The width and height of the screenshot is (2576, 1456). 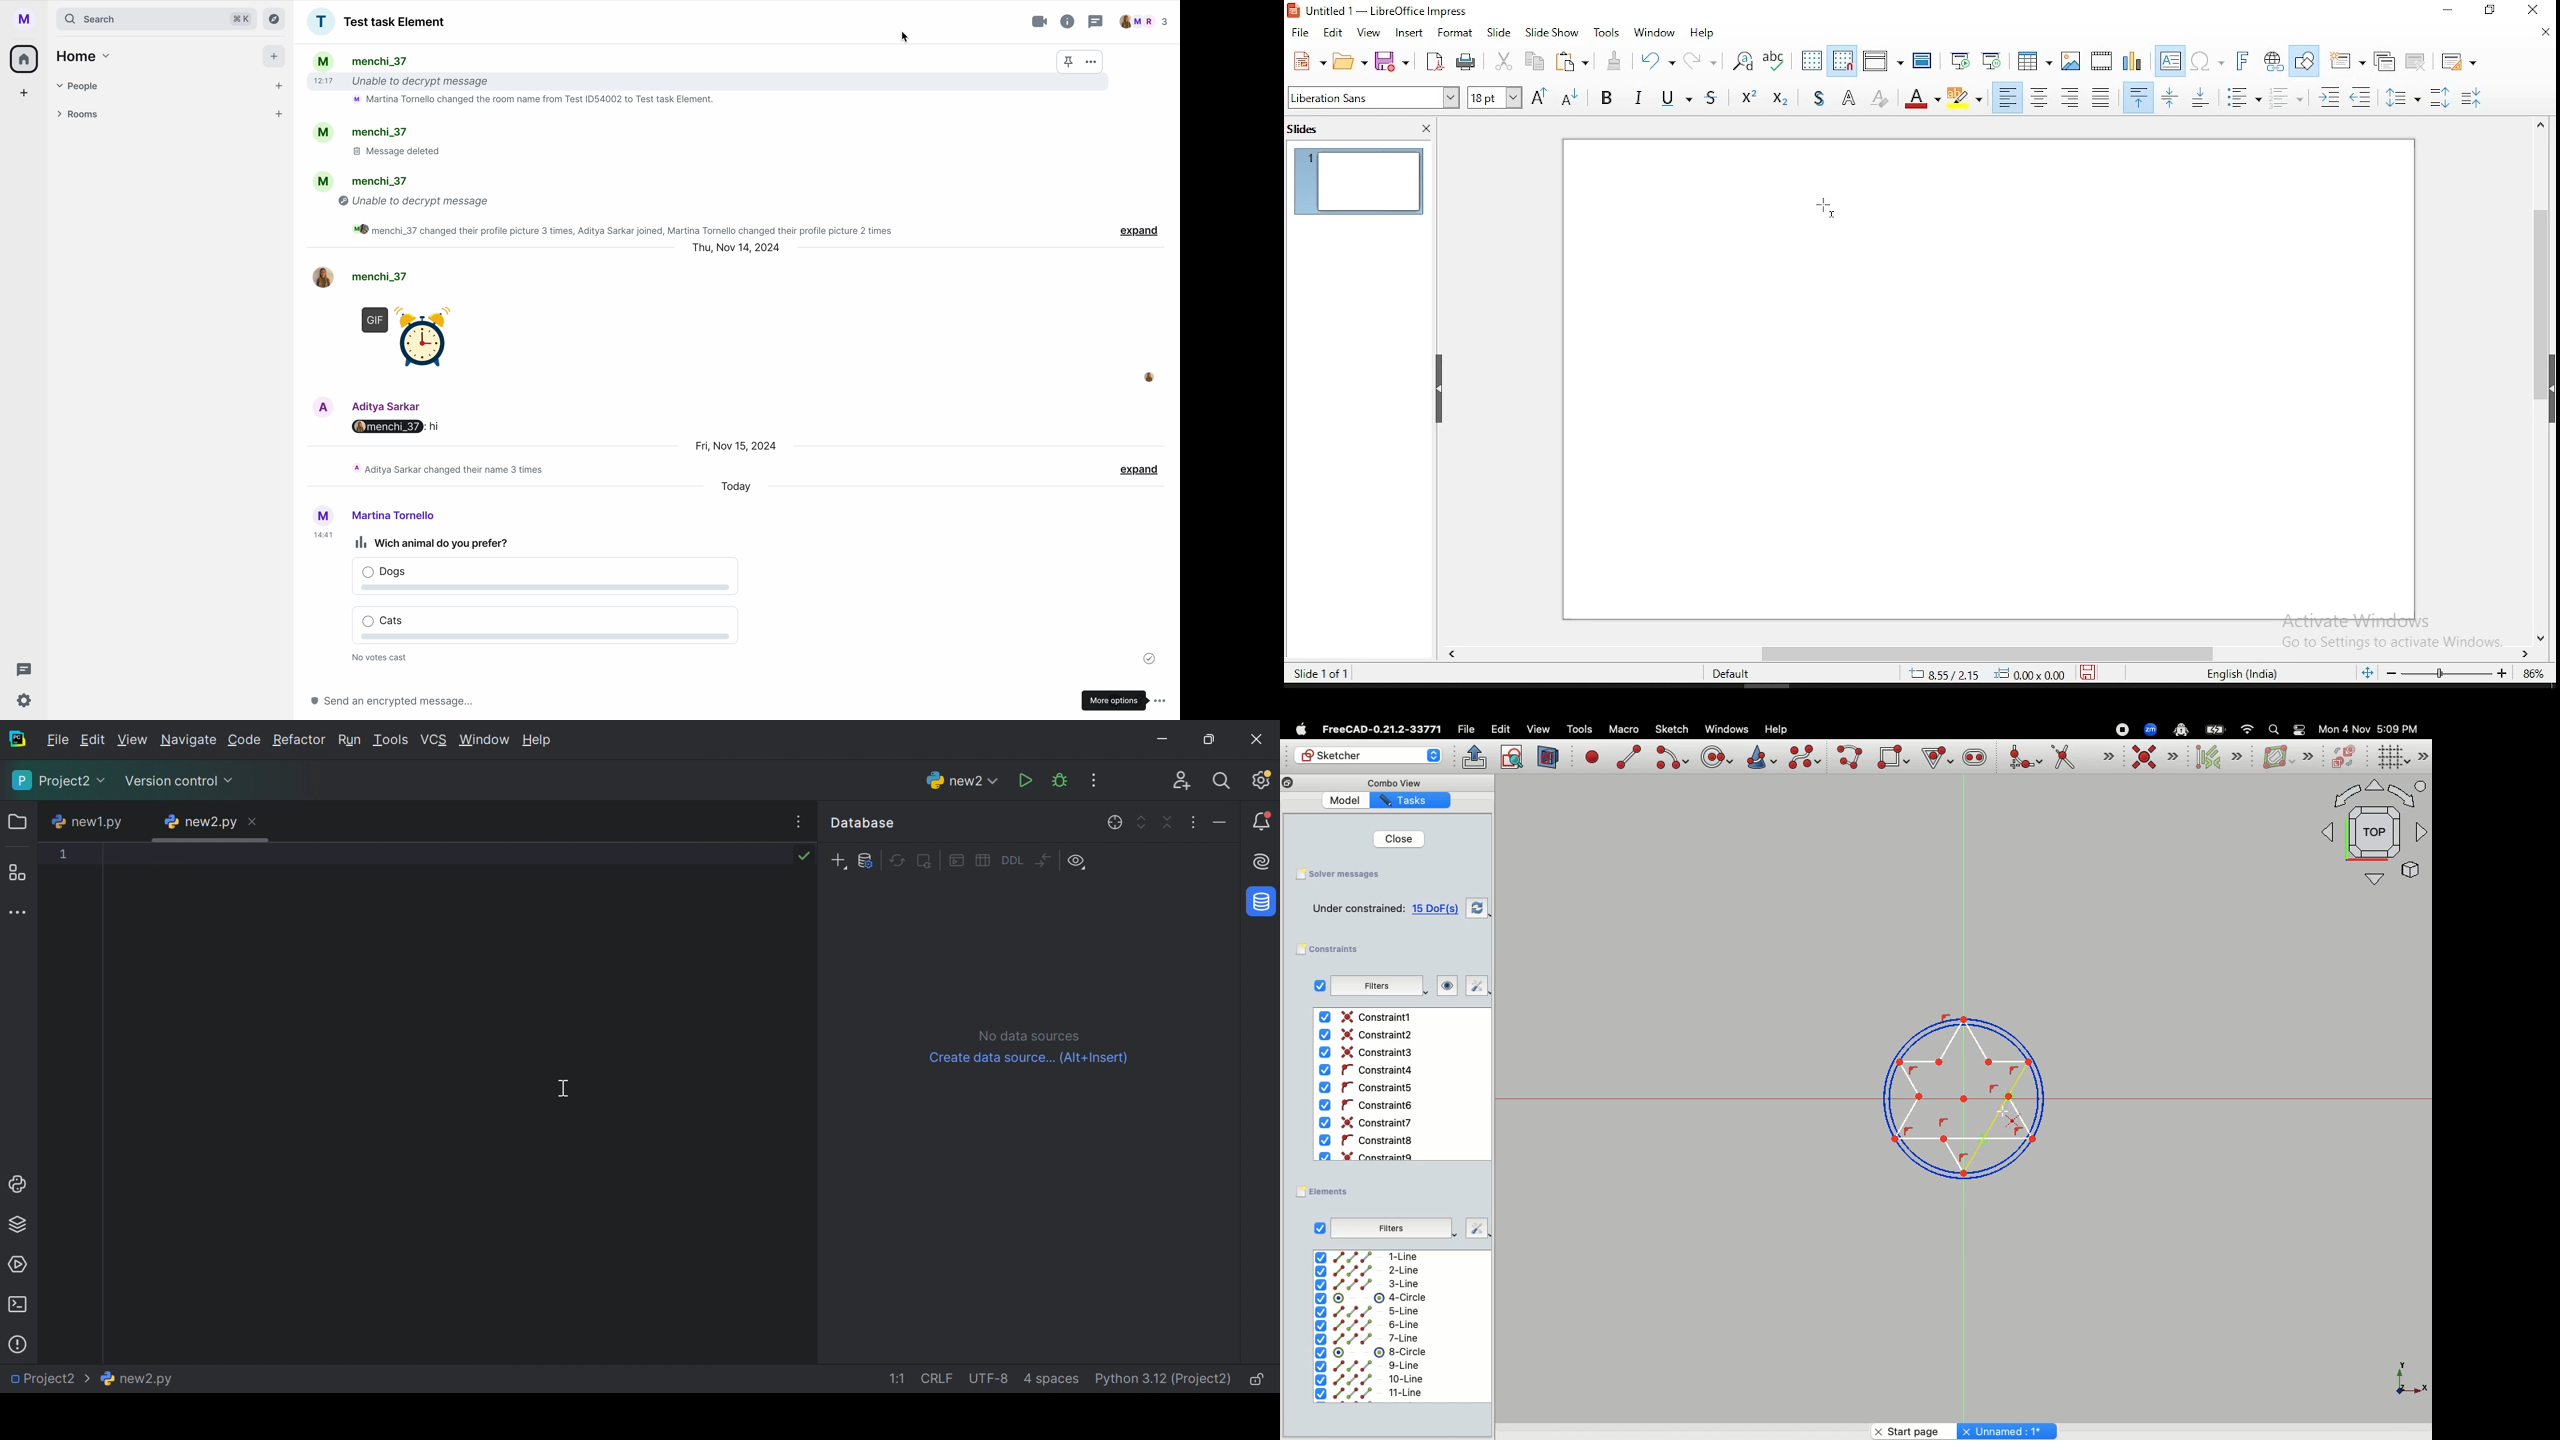 What do you see at coordinates (2006, 1429) in the screenshot?
I see `Unnamed : 1` at bounding box center [2006, 1429].